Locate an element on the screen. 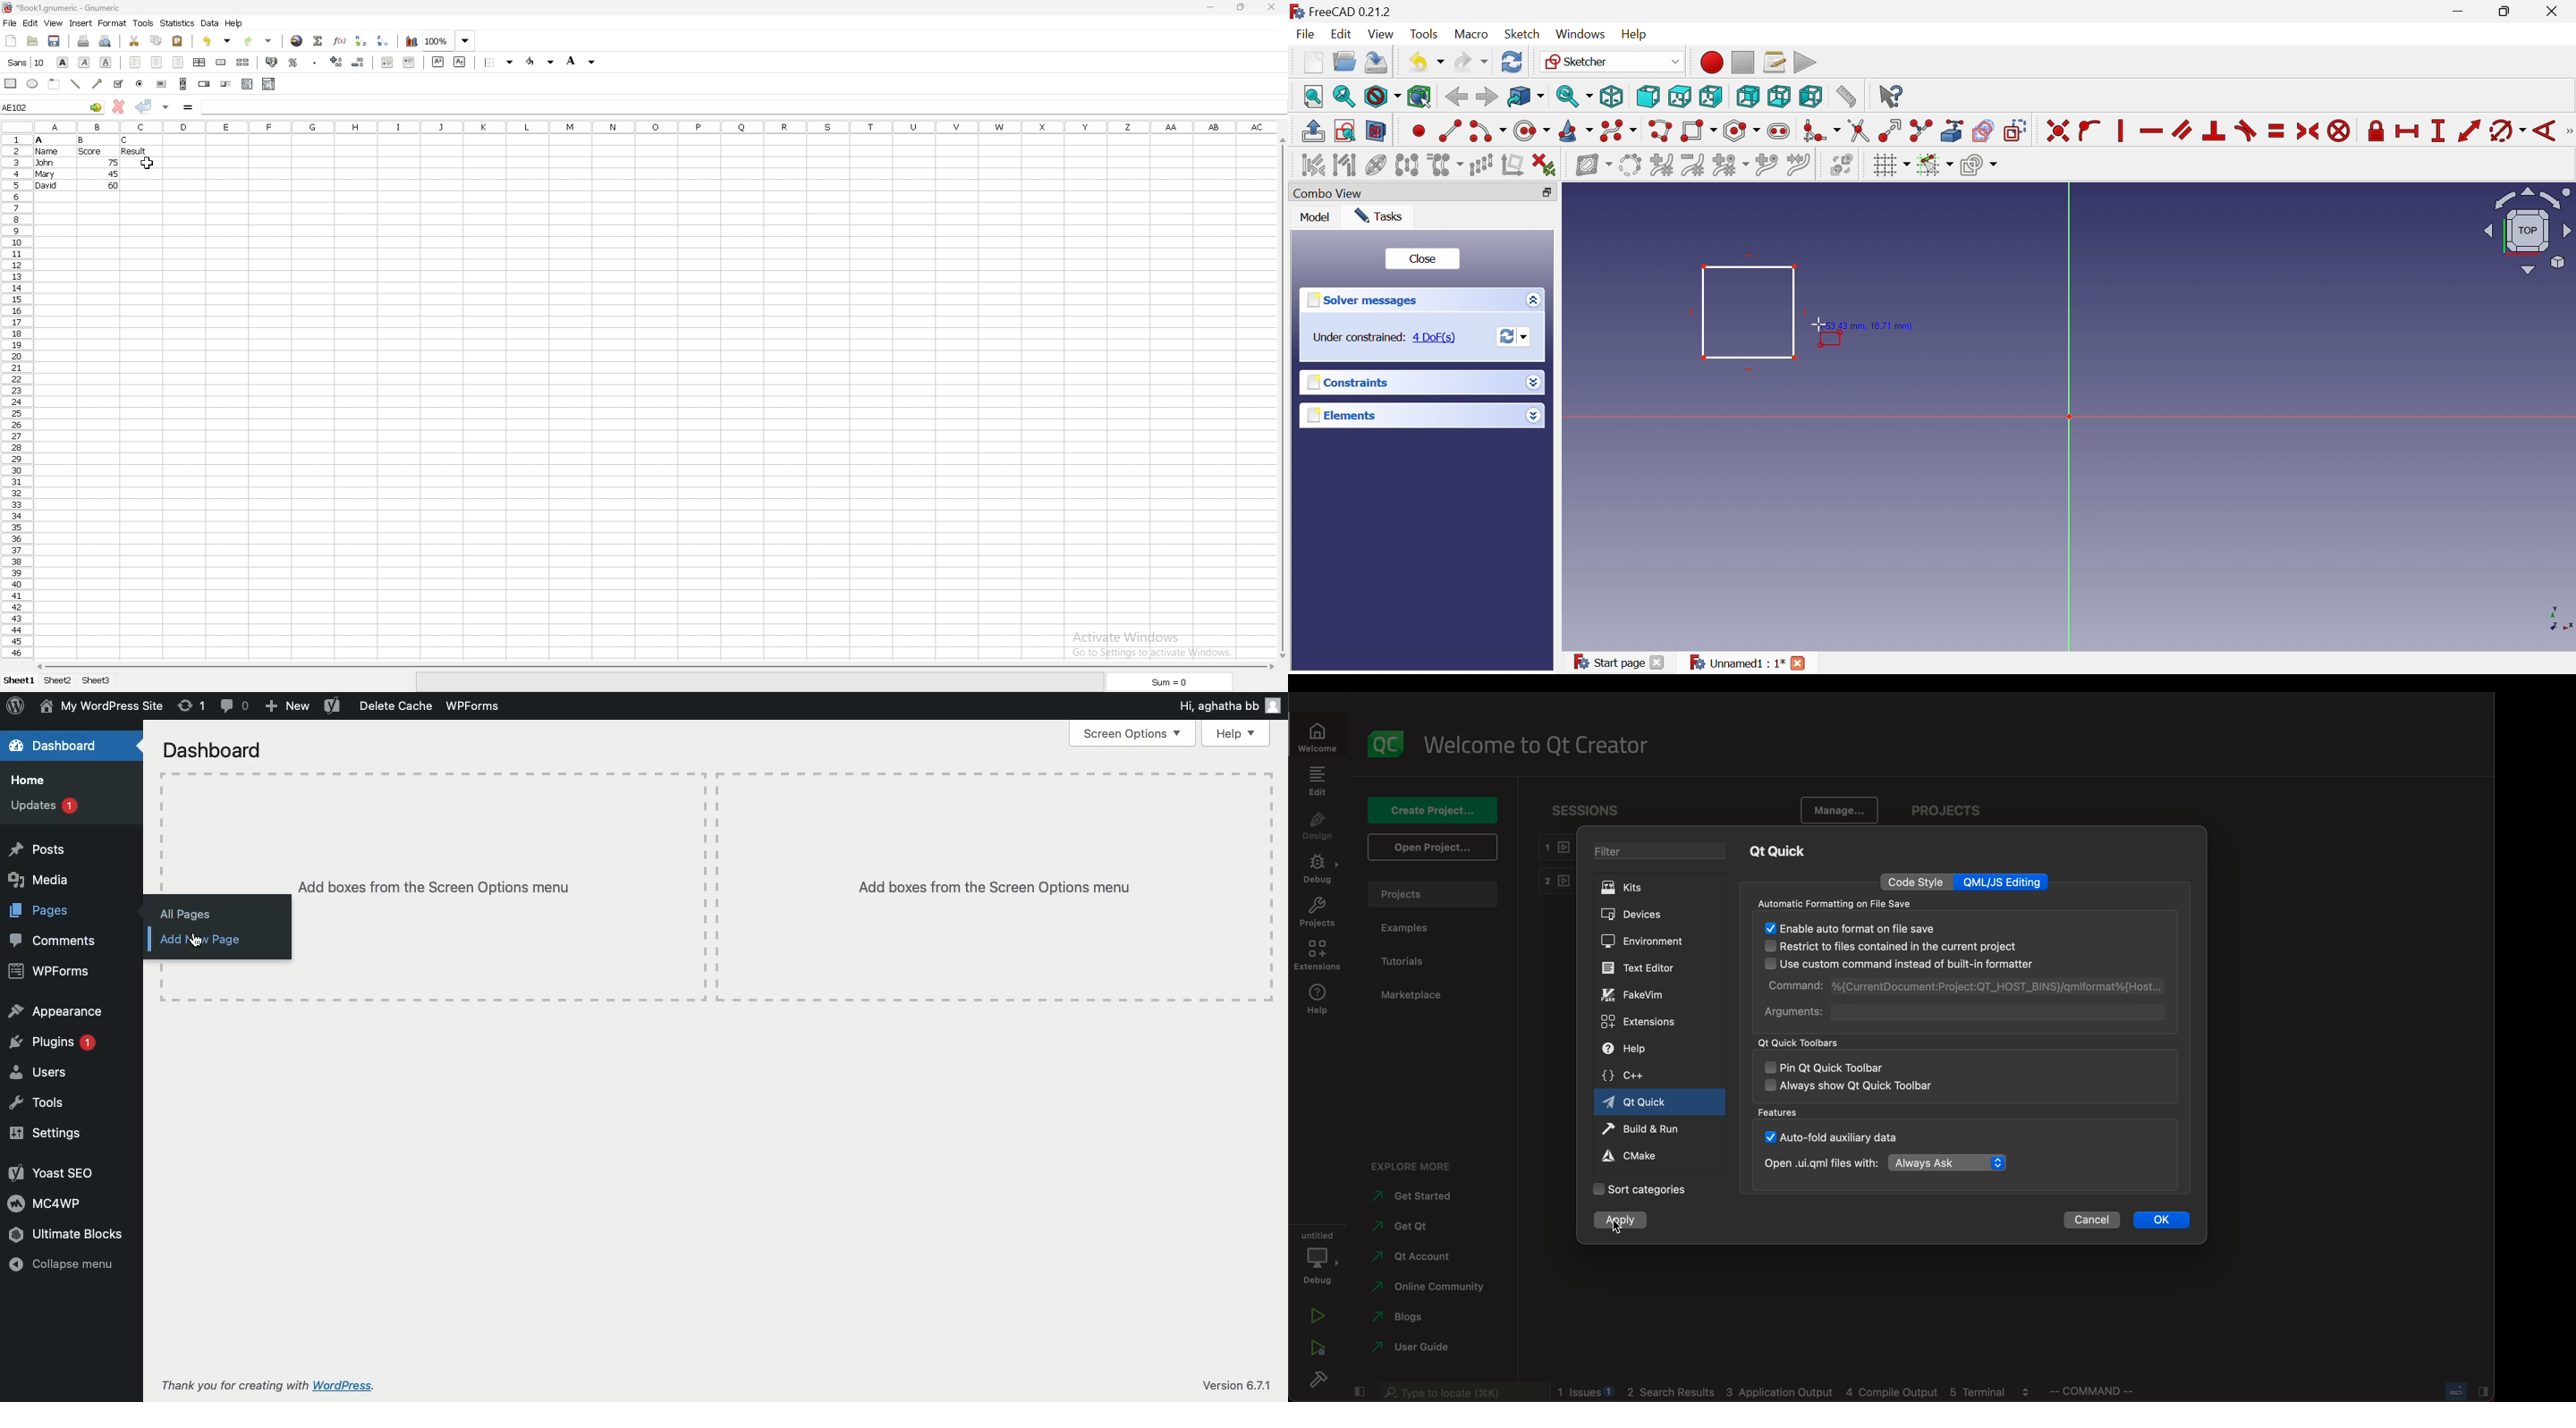 This screenshot has height=1428, width=2576. subscript is located at coordinates (460, 62).